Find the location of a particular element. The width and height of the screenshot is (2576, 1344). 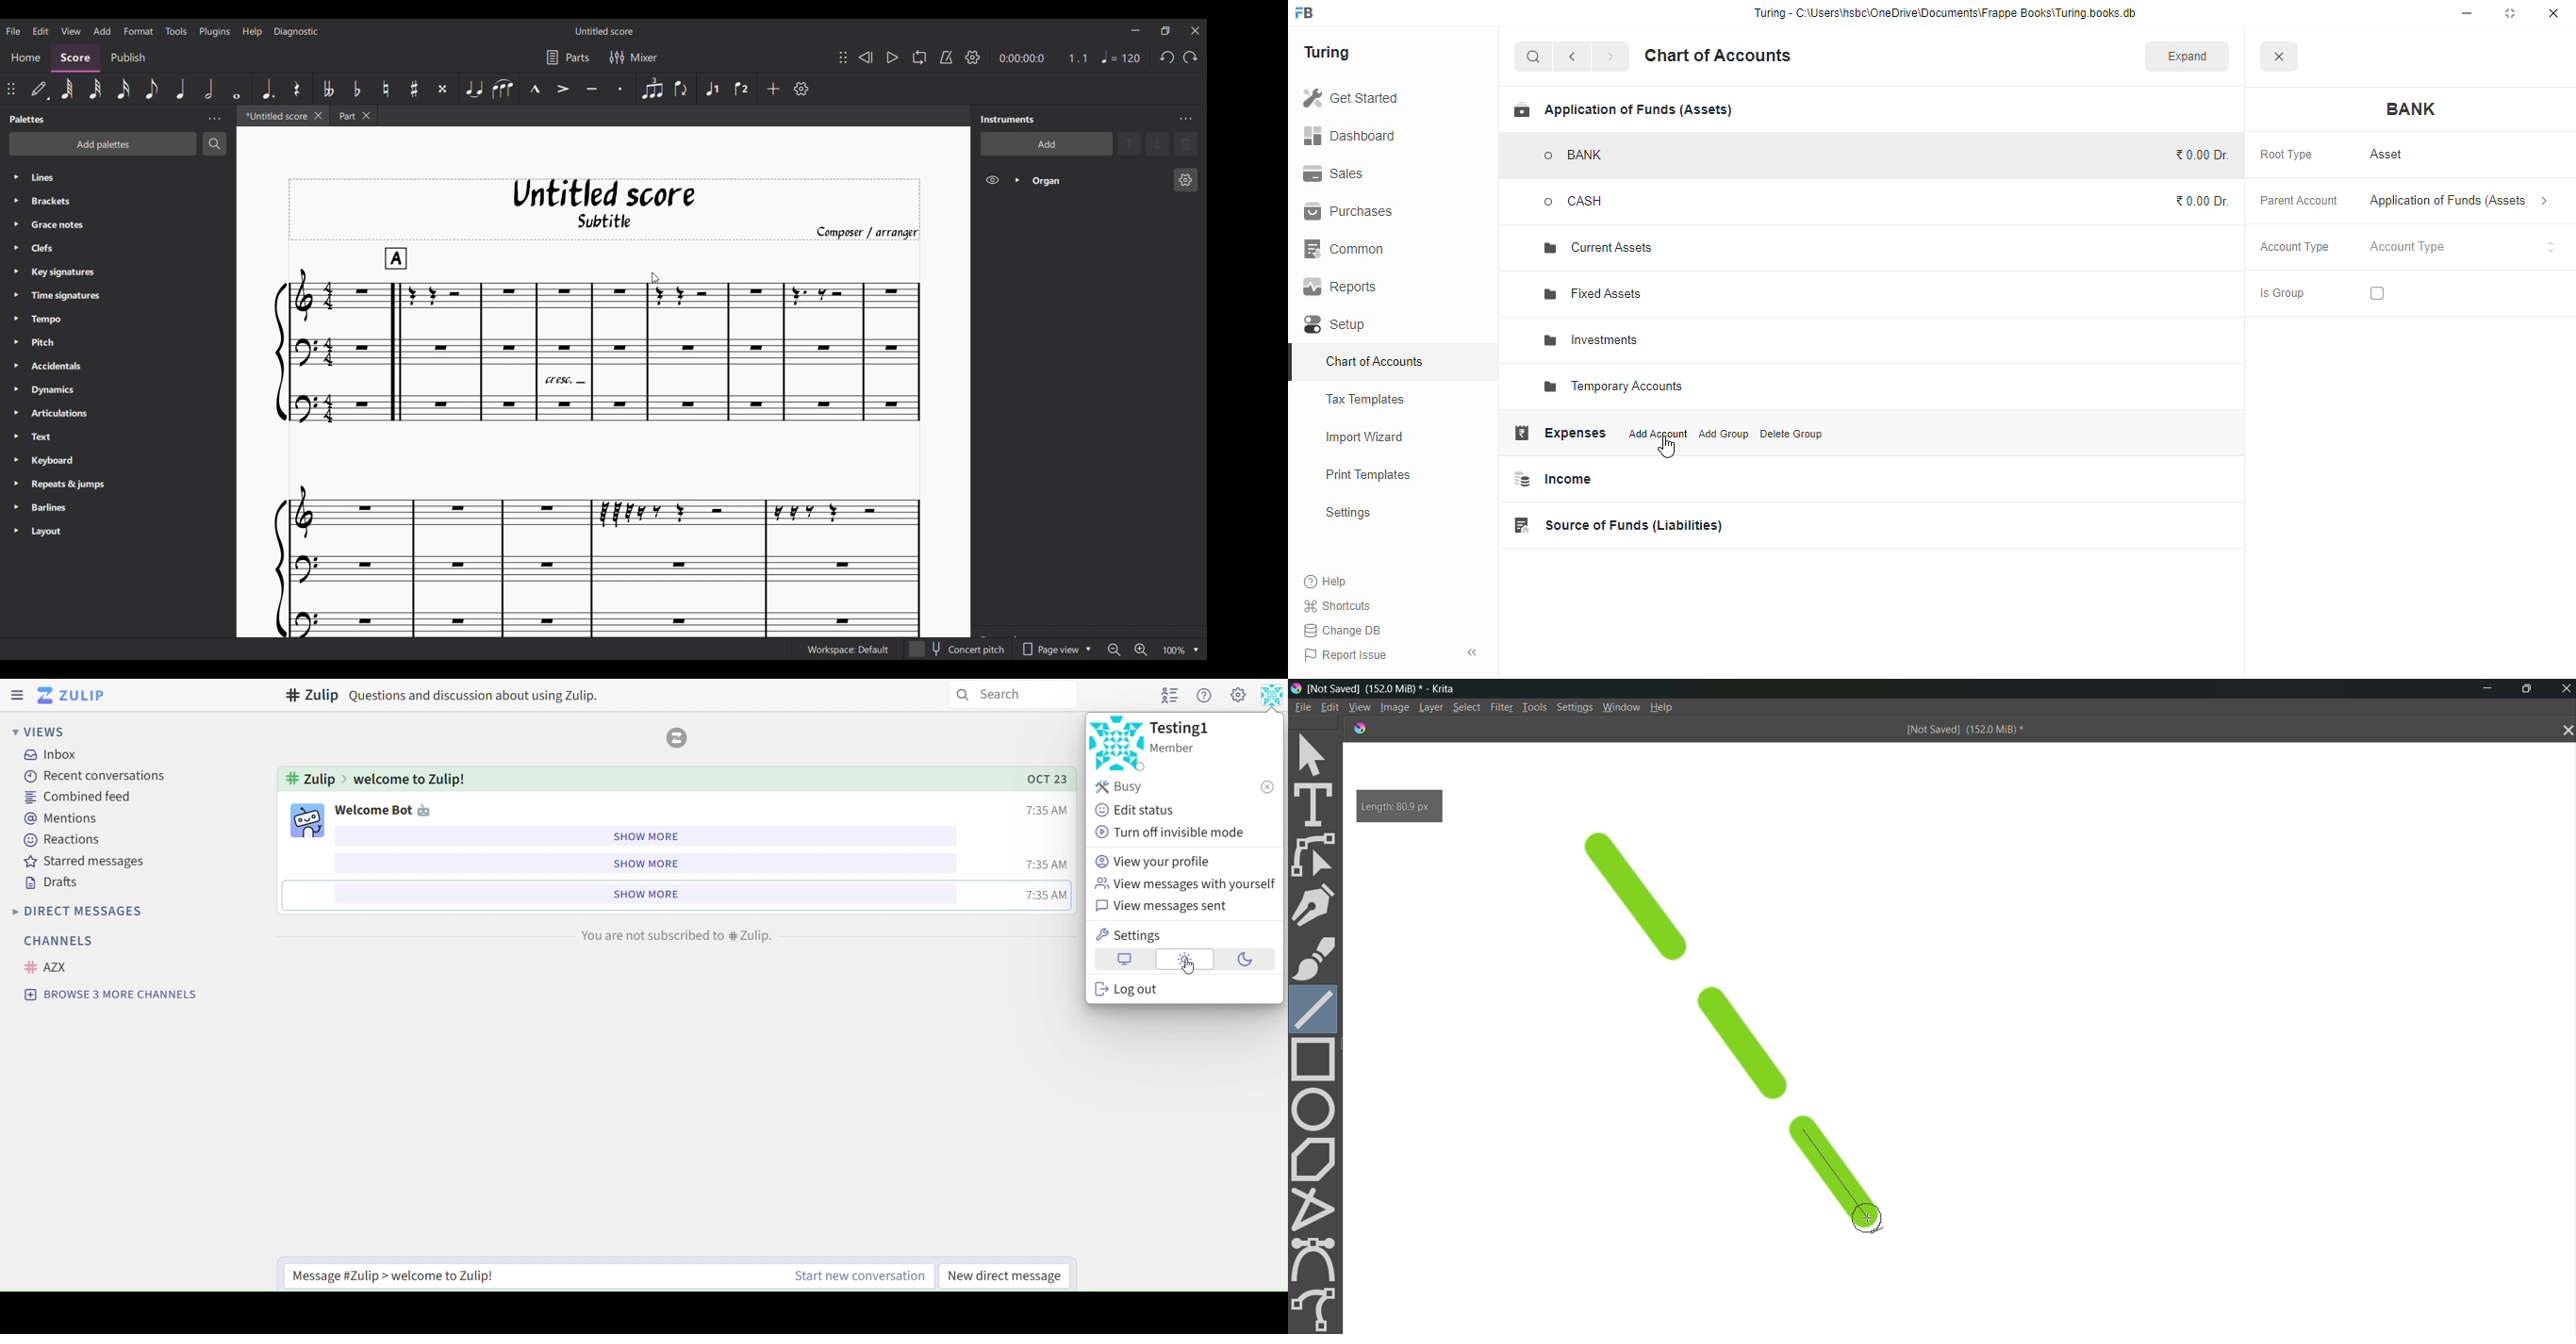

get started is located at coordinates (1350, 97).